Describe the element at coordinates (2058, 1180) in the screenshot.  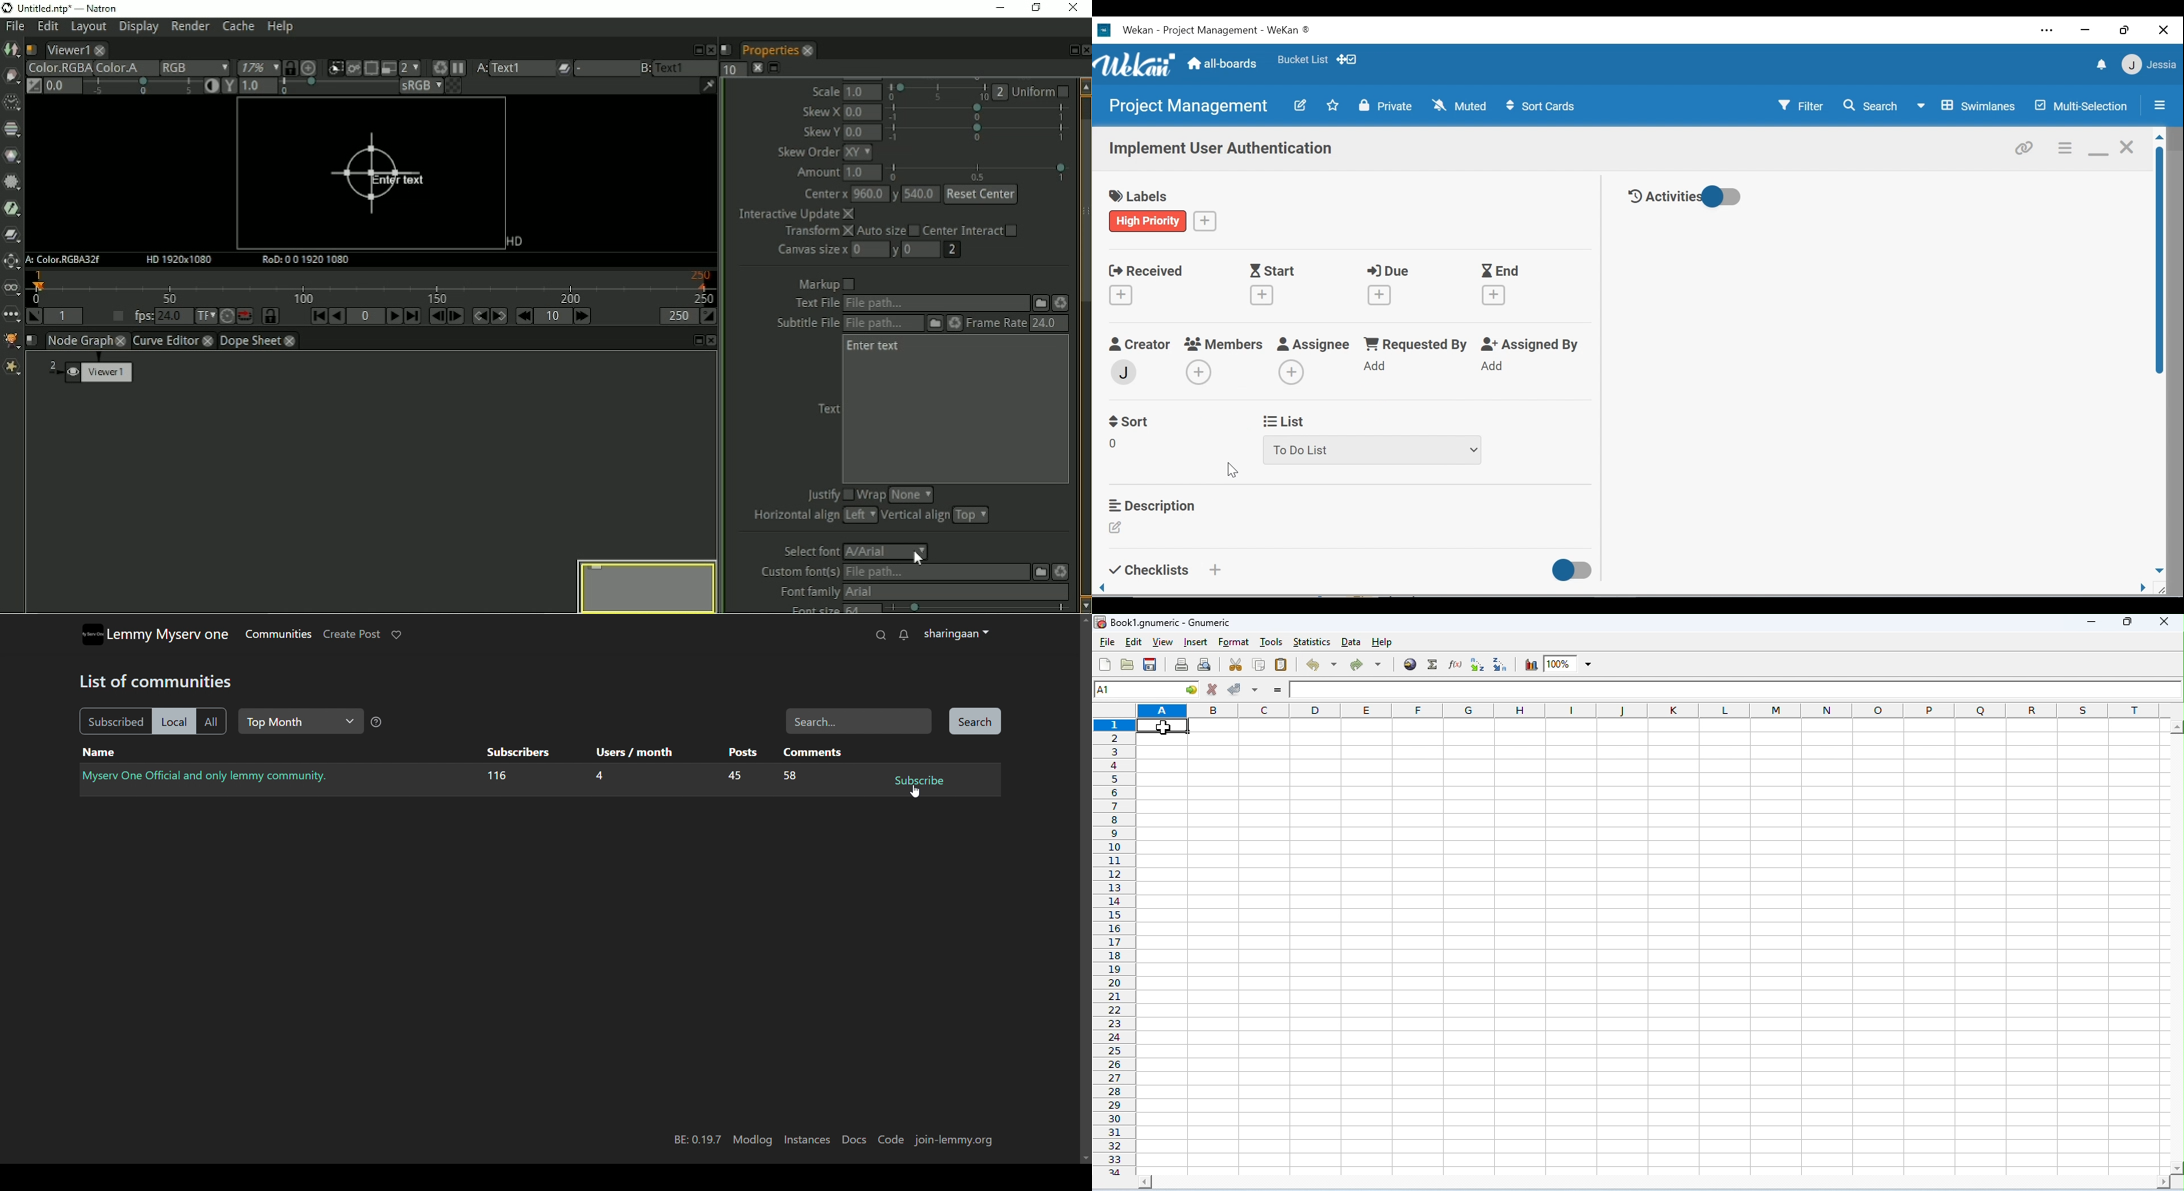
I see `sum=0` at that location.